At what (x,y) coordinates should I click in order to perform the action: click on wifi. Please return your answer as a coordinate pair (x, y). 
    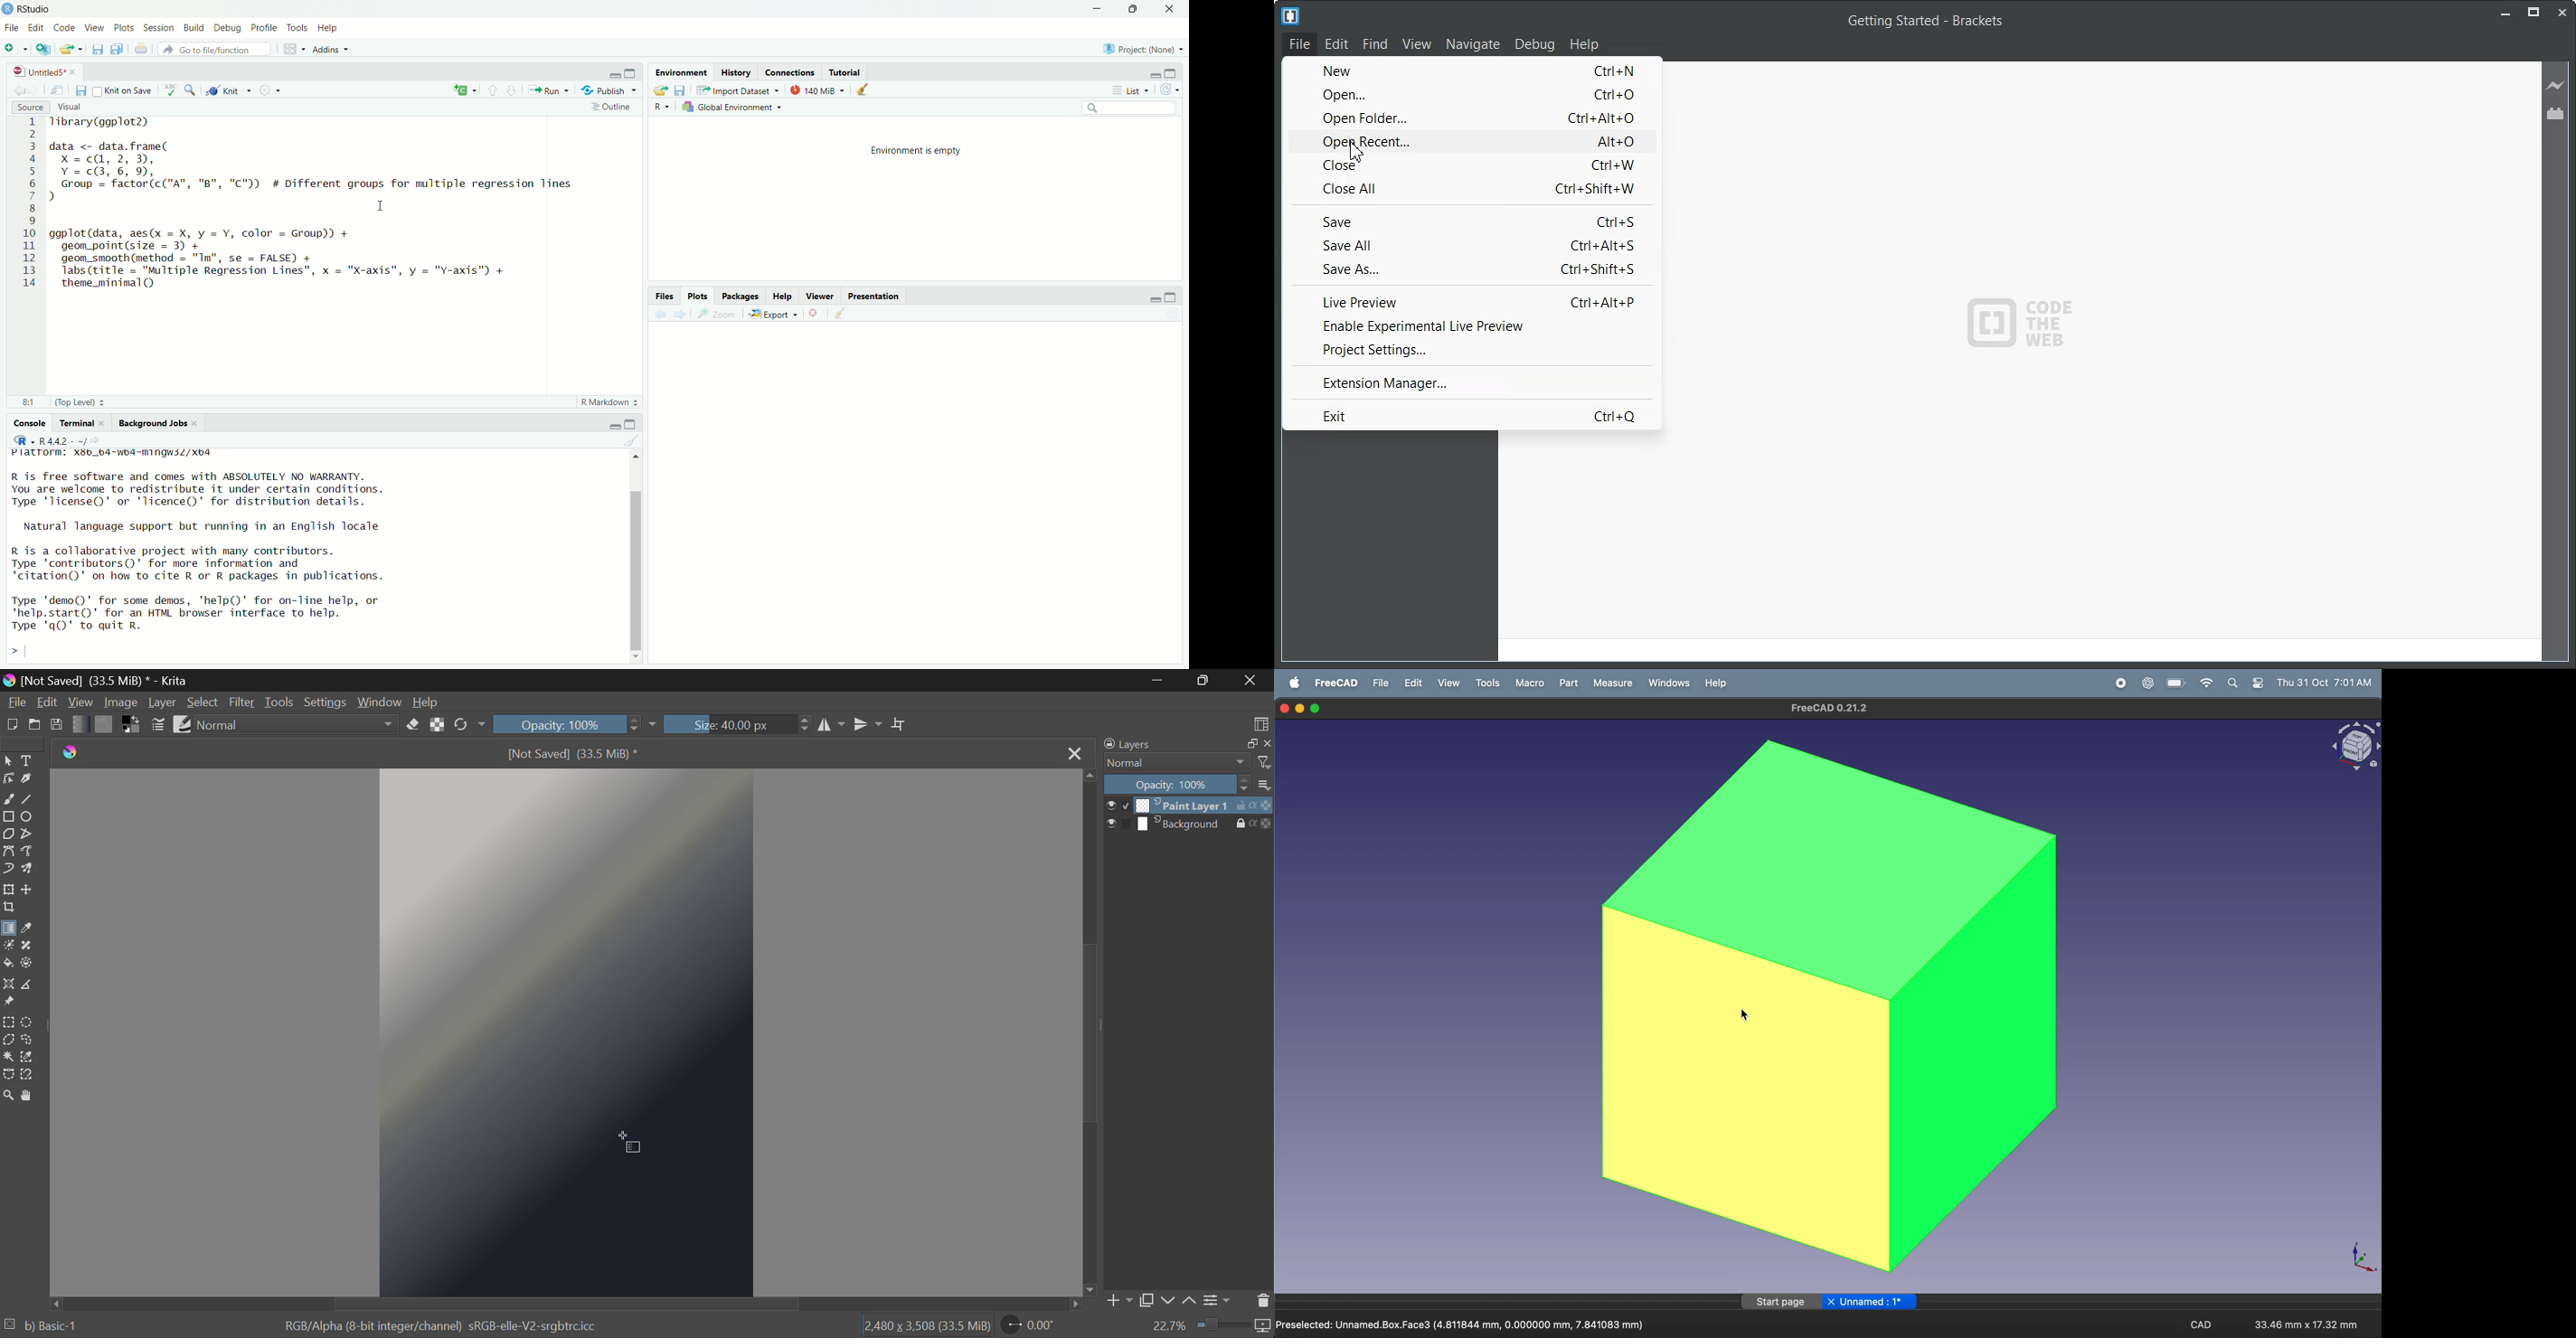
    Looking at the image, I should click on (2204, 683).